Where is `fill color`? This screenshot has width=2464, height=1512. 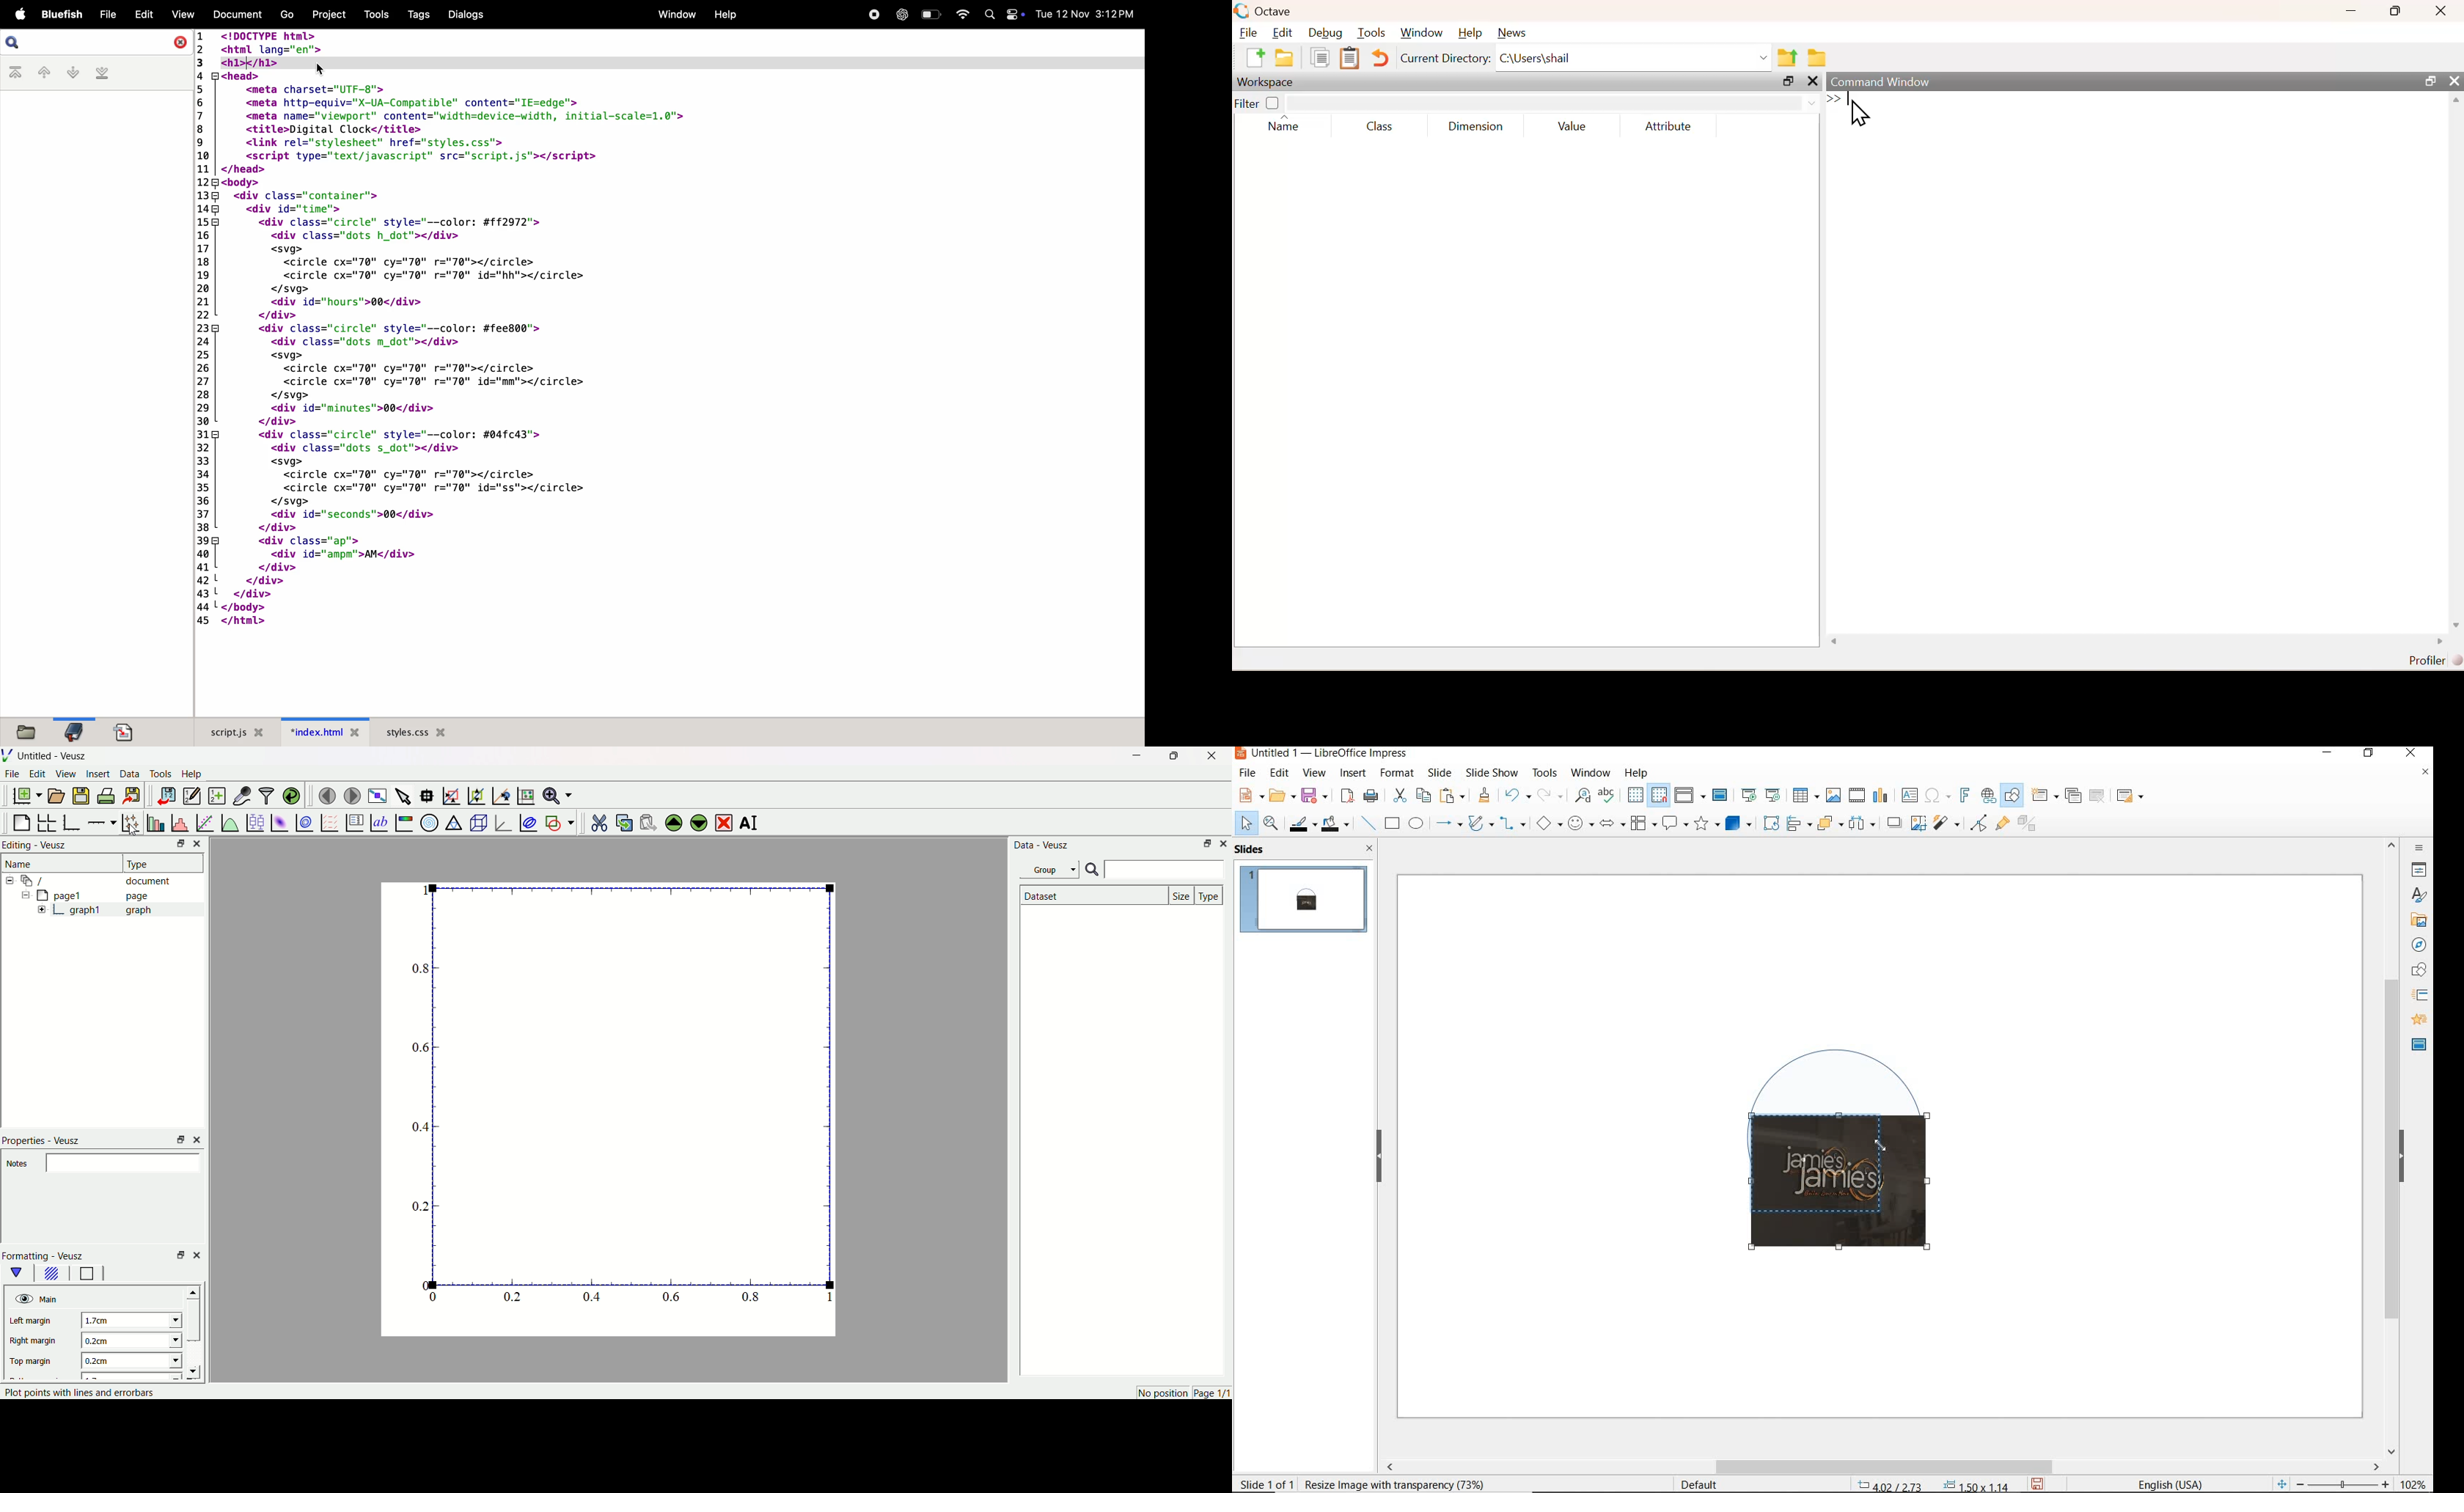 fill color is located at coordinates (1337, 824).